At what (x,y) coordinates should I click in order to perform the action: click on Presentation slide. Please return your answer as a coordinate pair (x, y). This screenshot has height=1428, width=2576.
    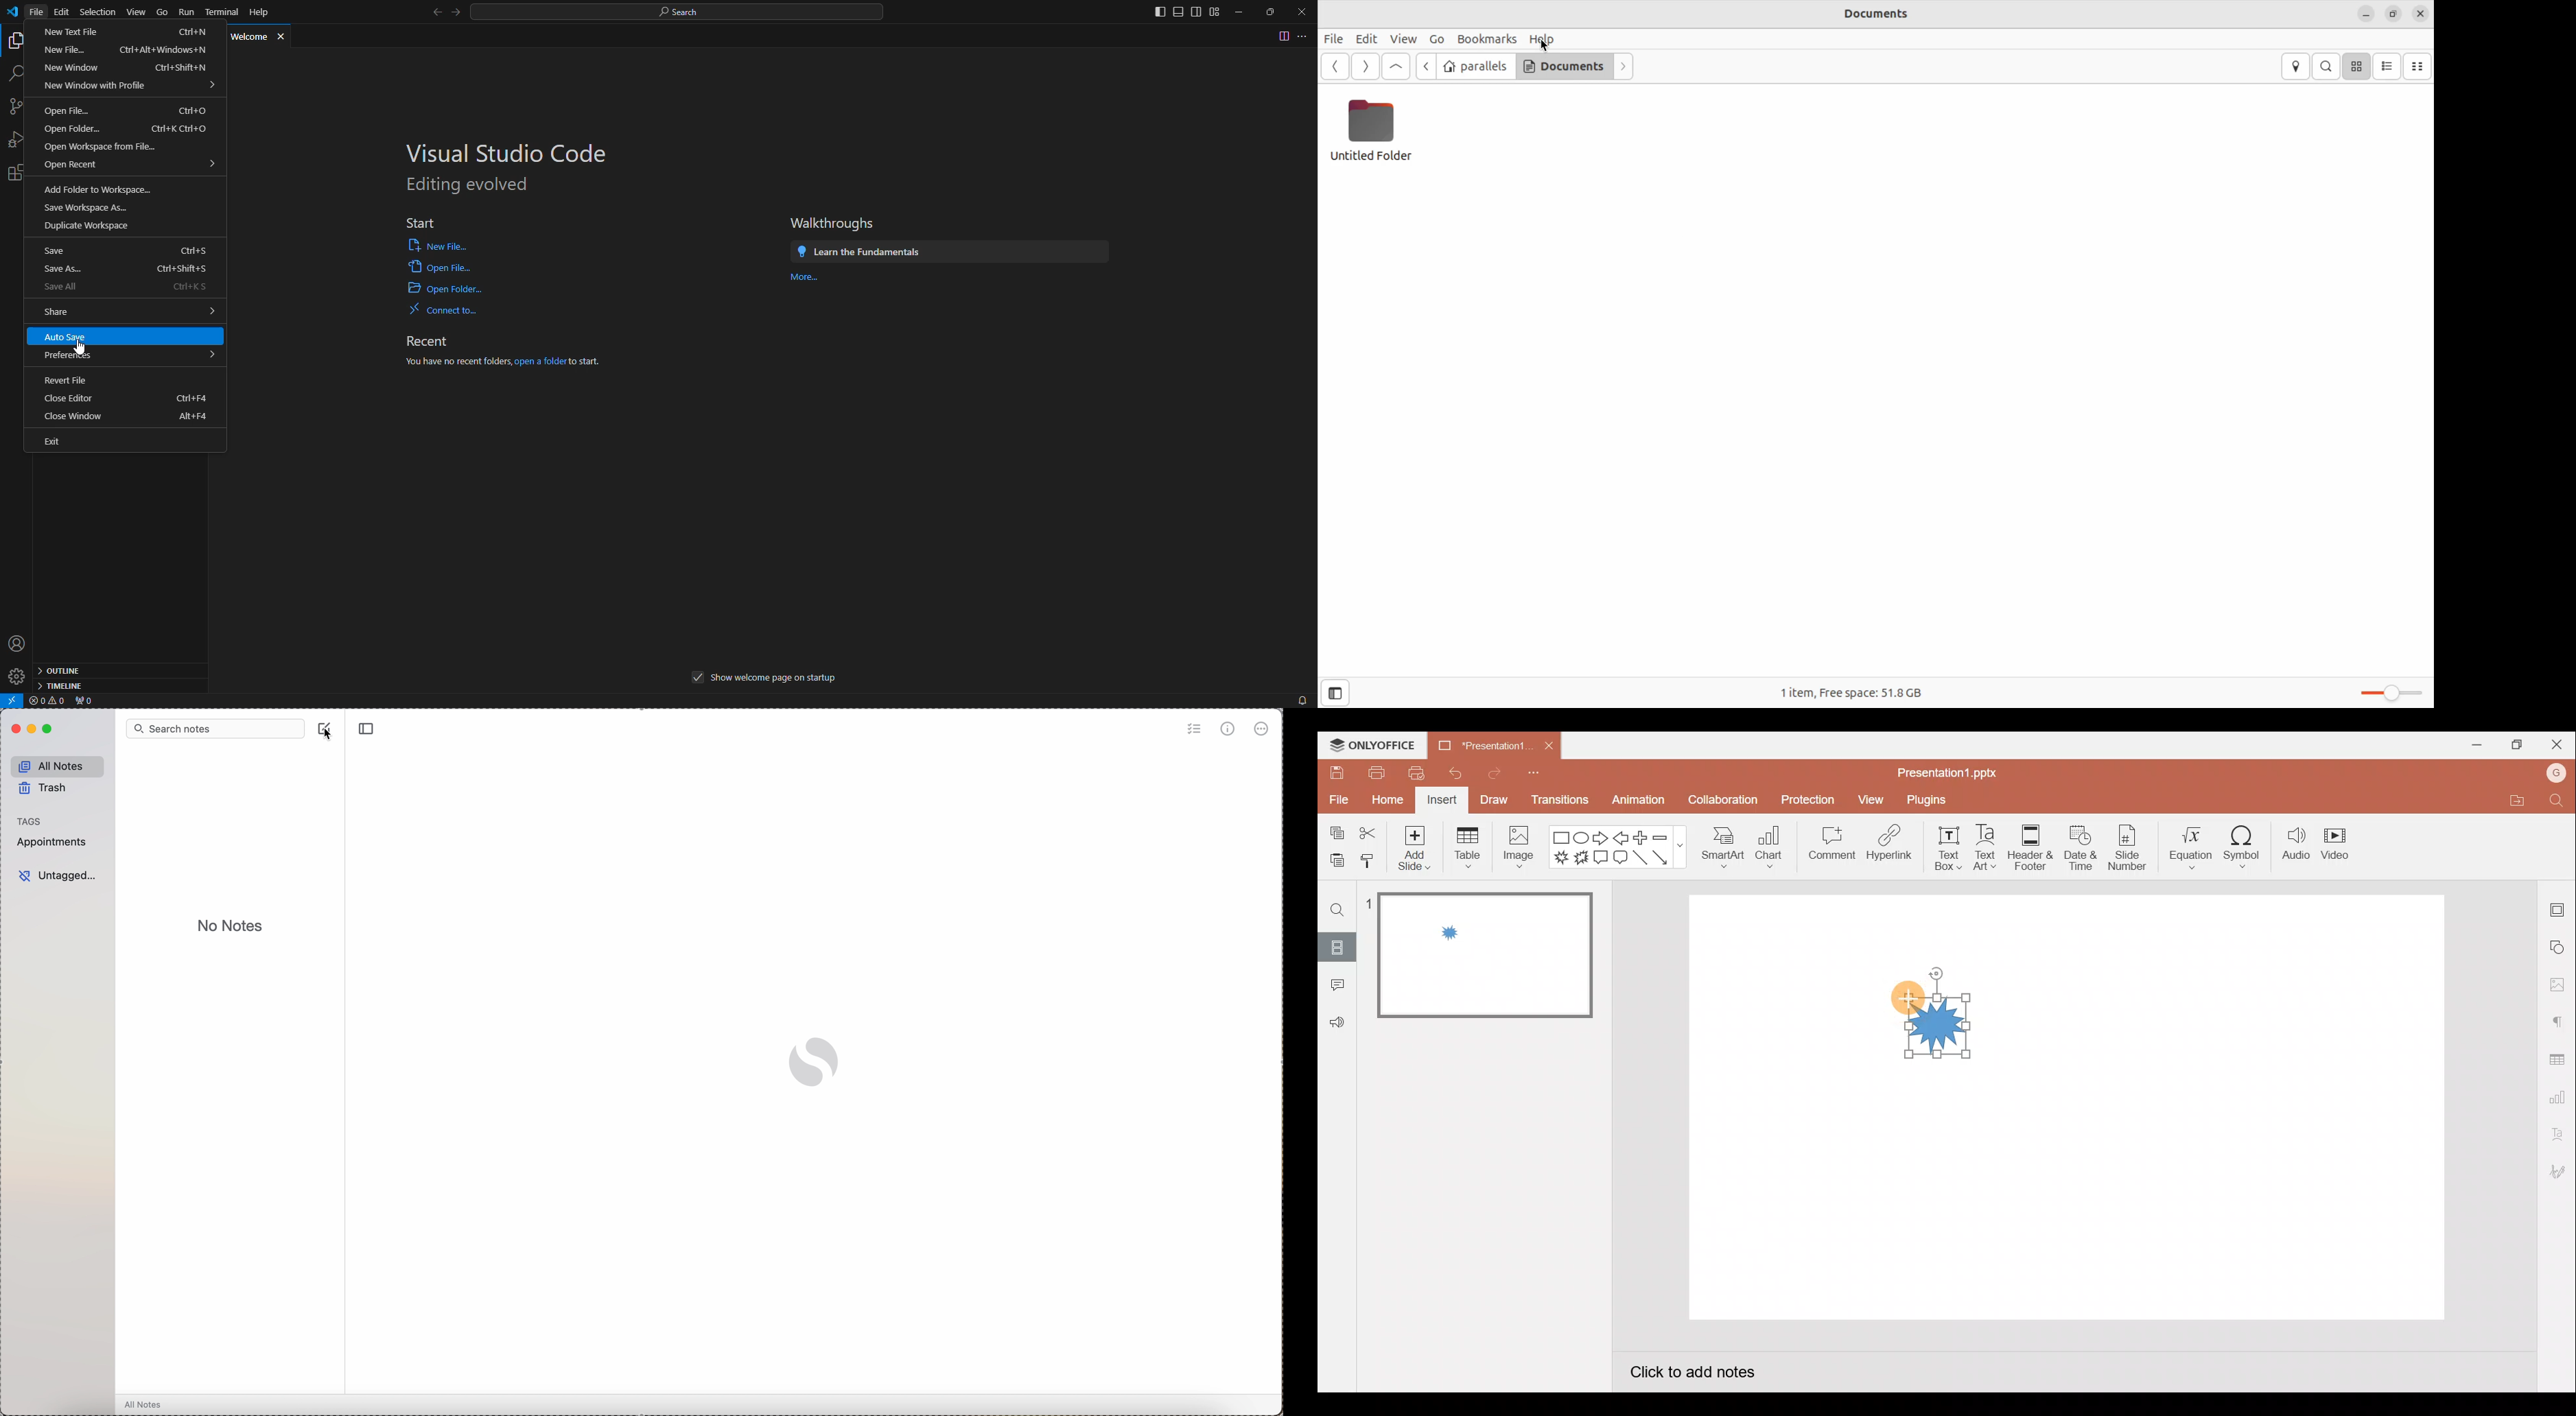
    Looking at the image, I should click on (2235, 1112).